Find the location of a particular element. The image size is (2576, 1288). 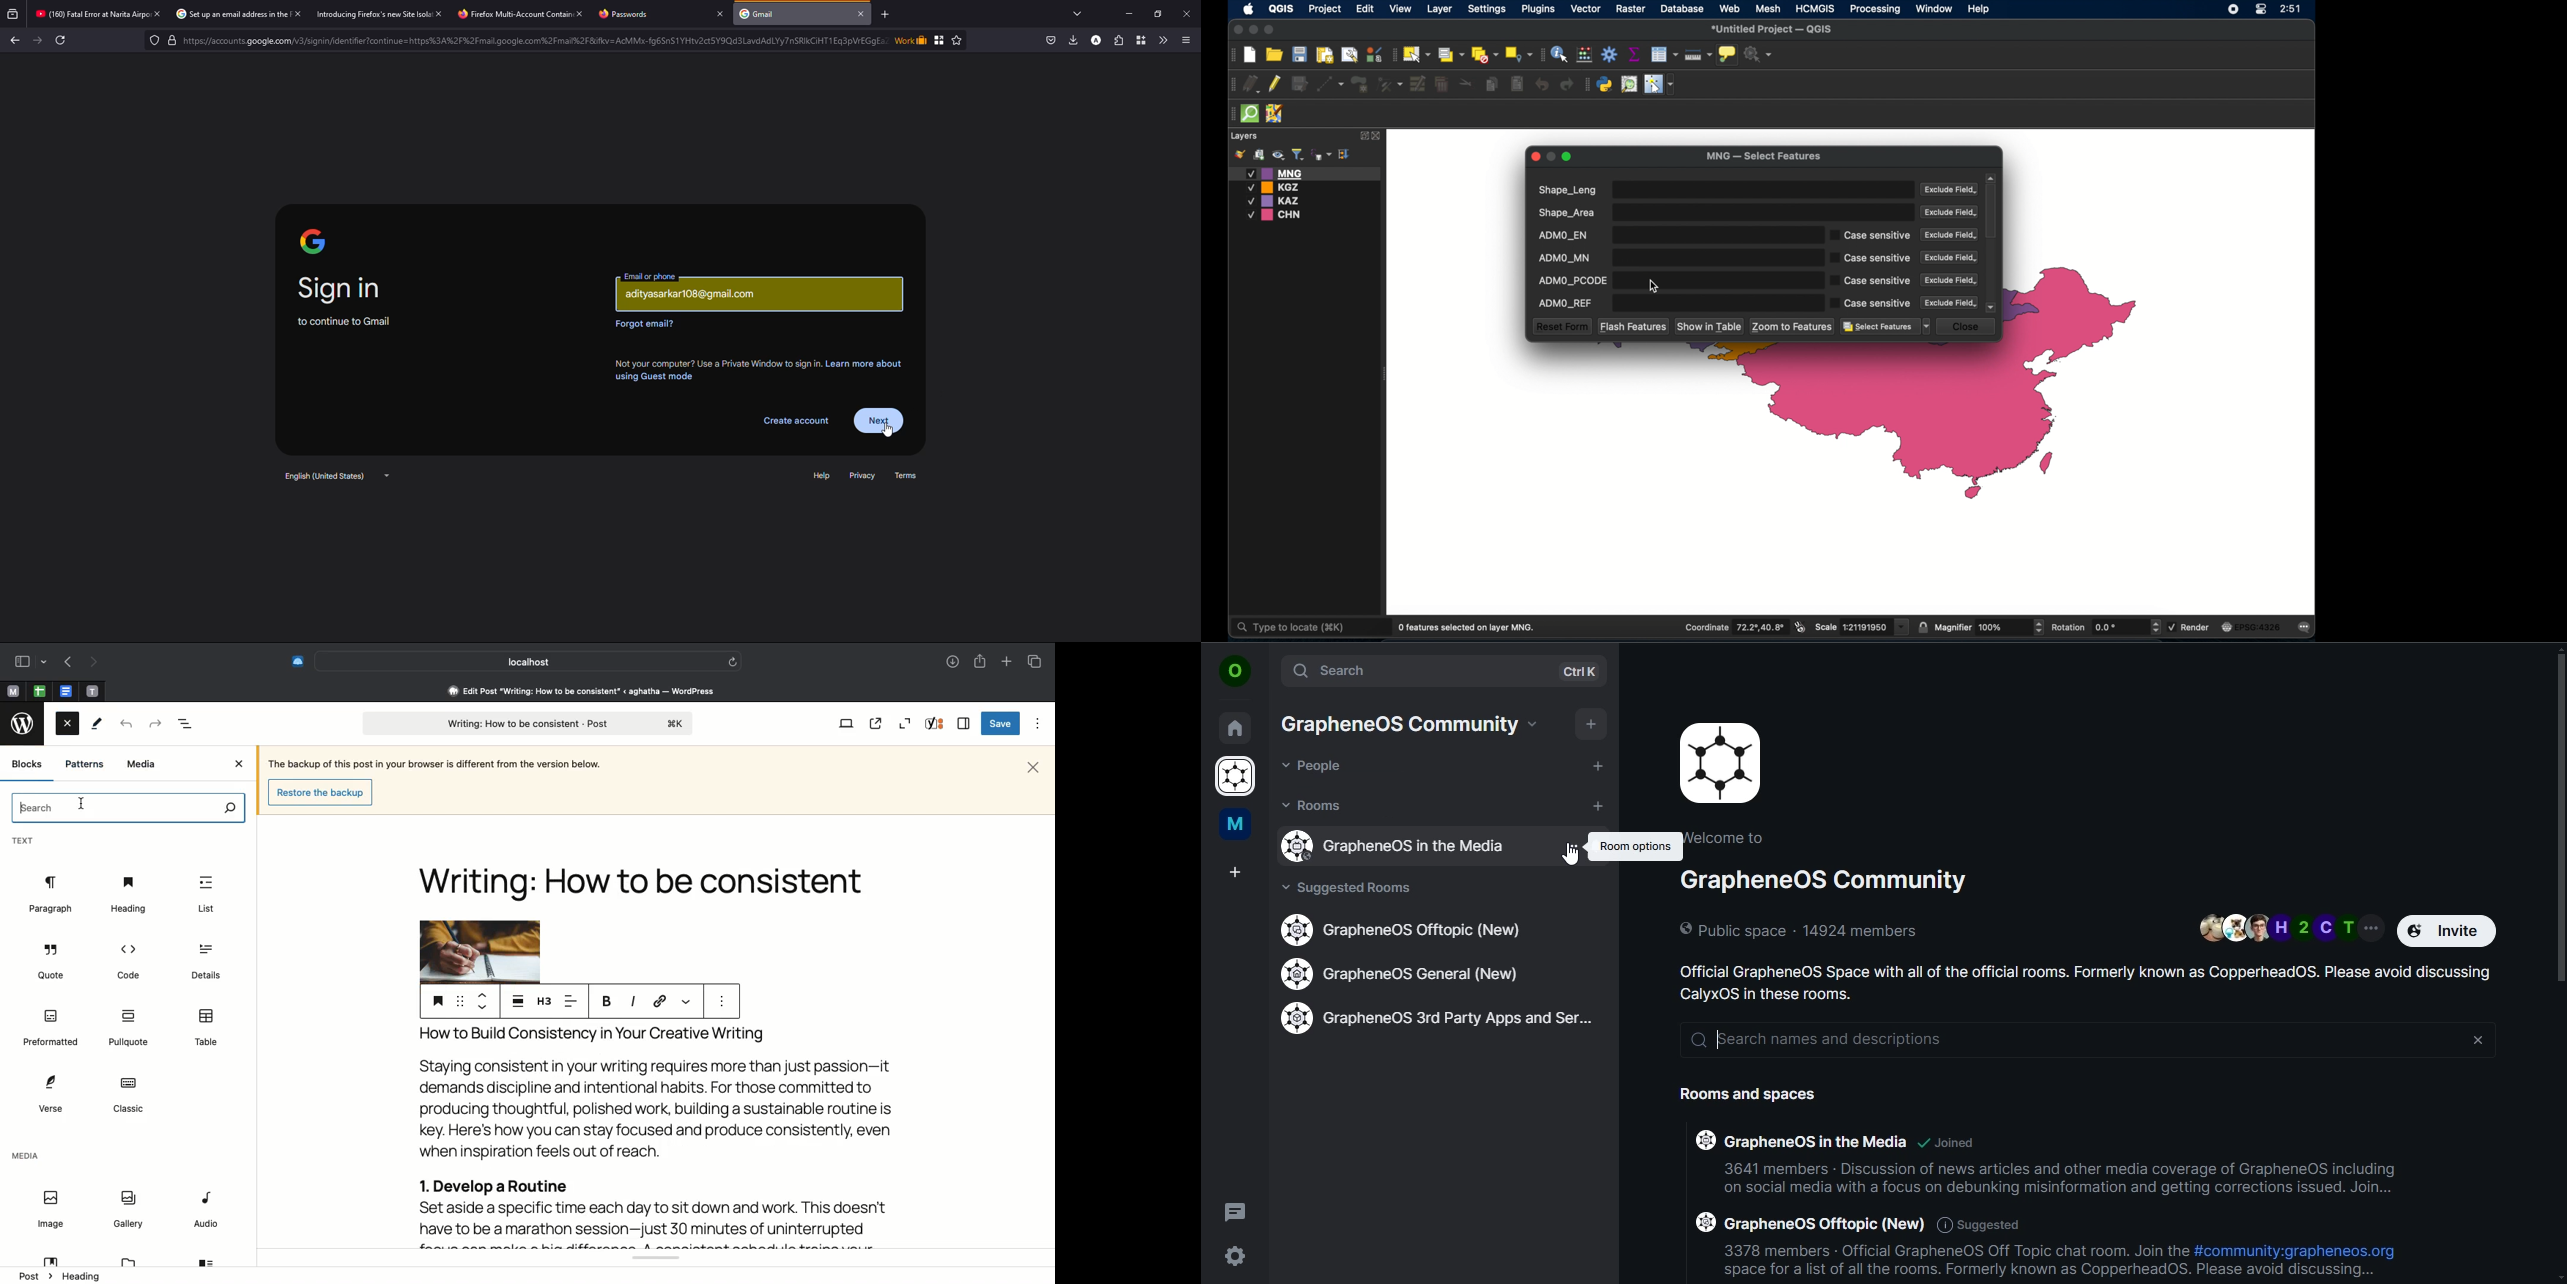

render is located at coordinates (2192, 627).